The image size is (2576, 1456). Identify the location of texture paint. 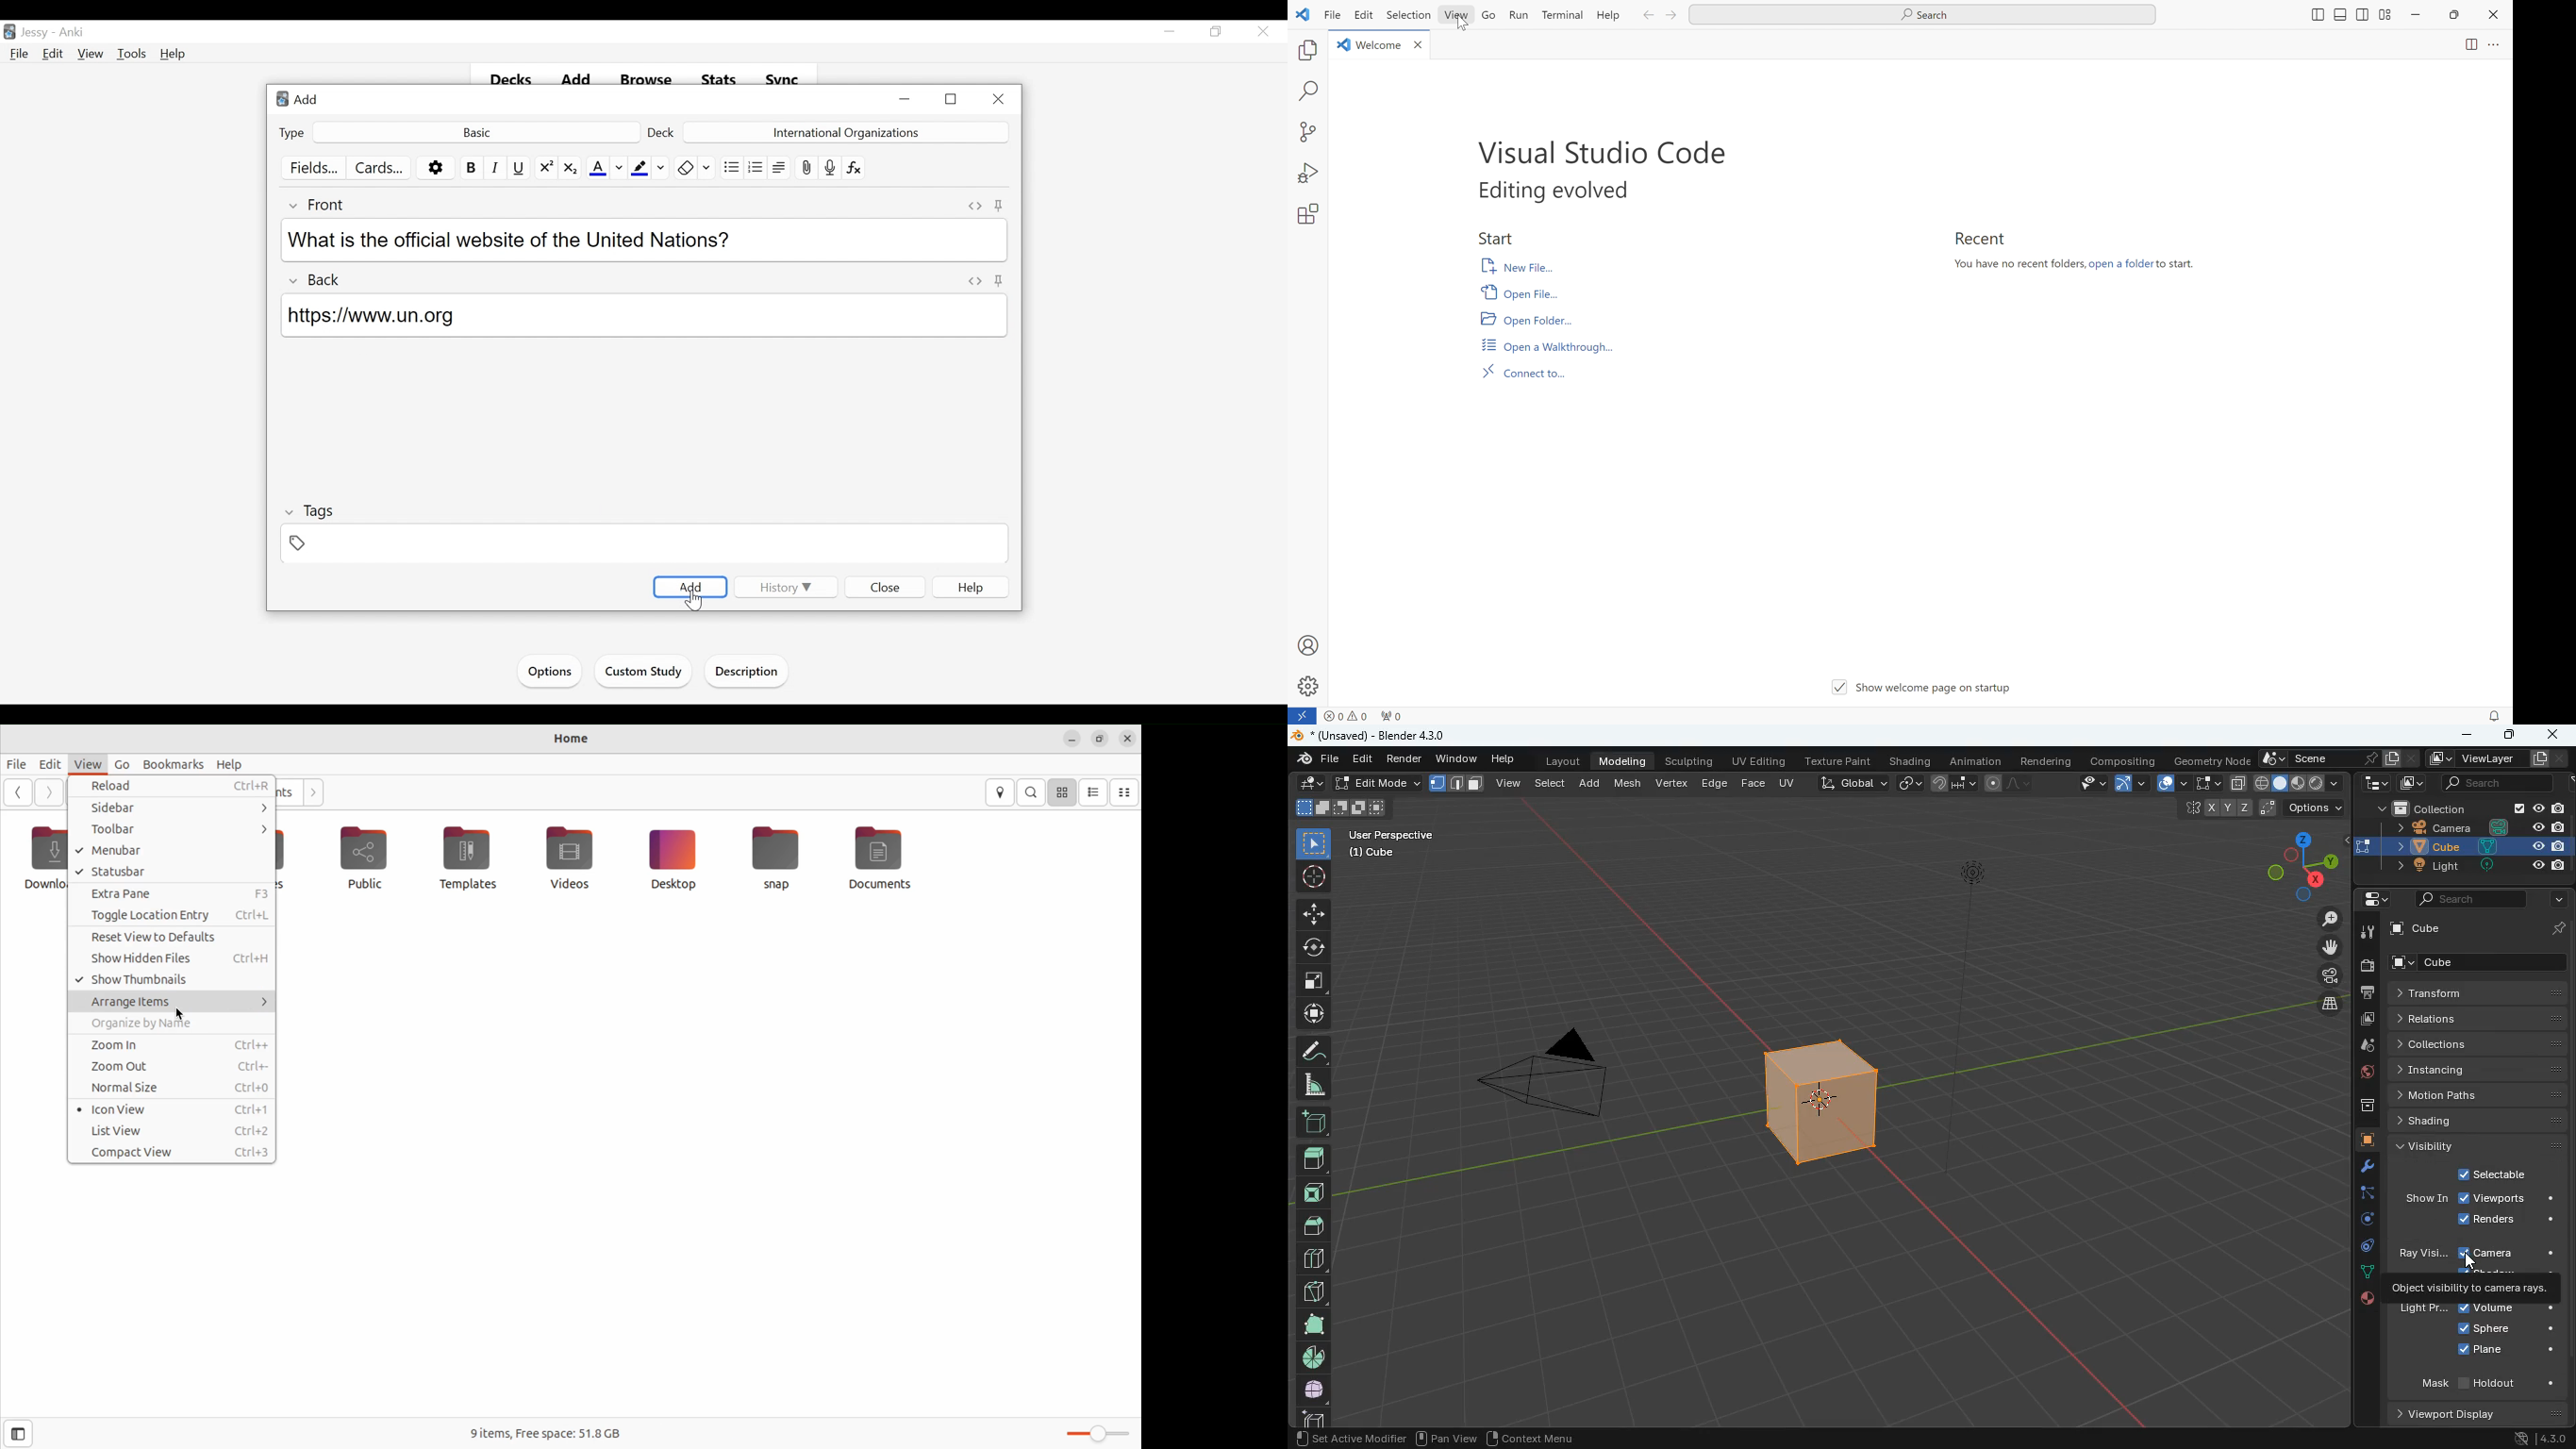
(1836, 761).